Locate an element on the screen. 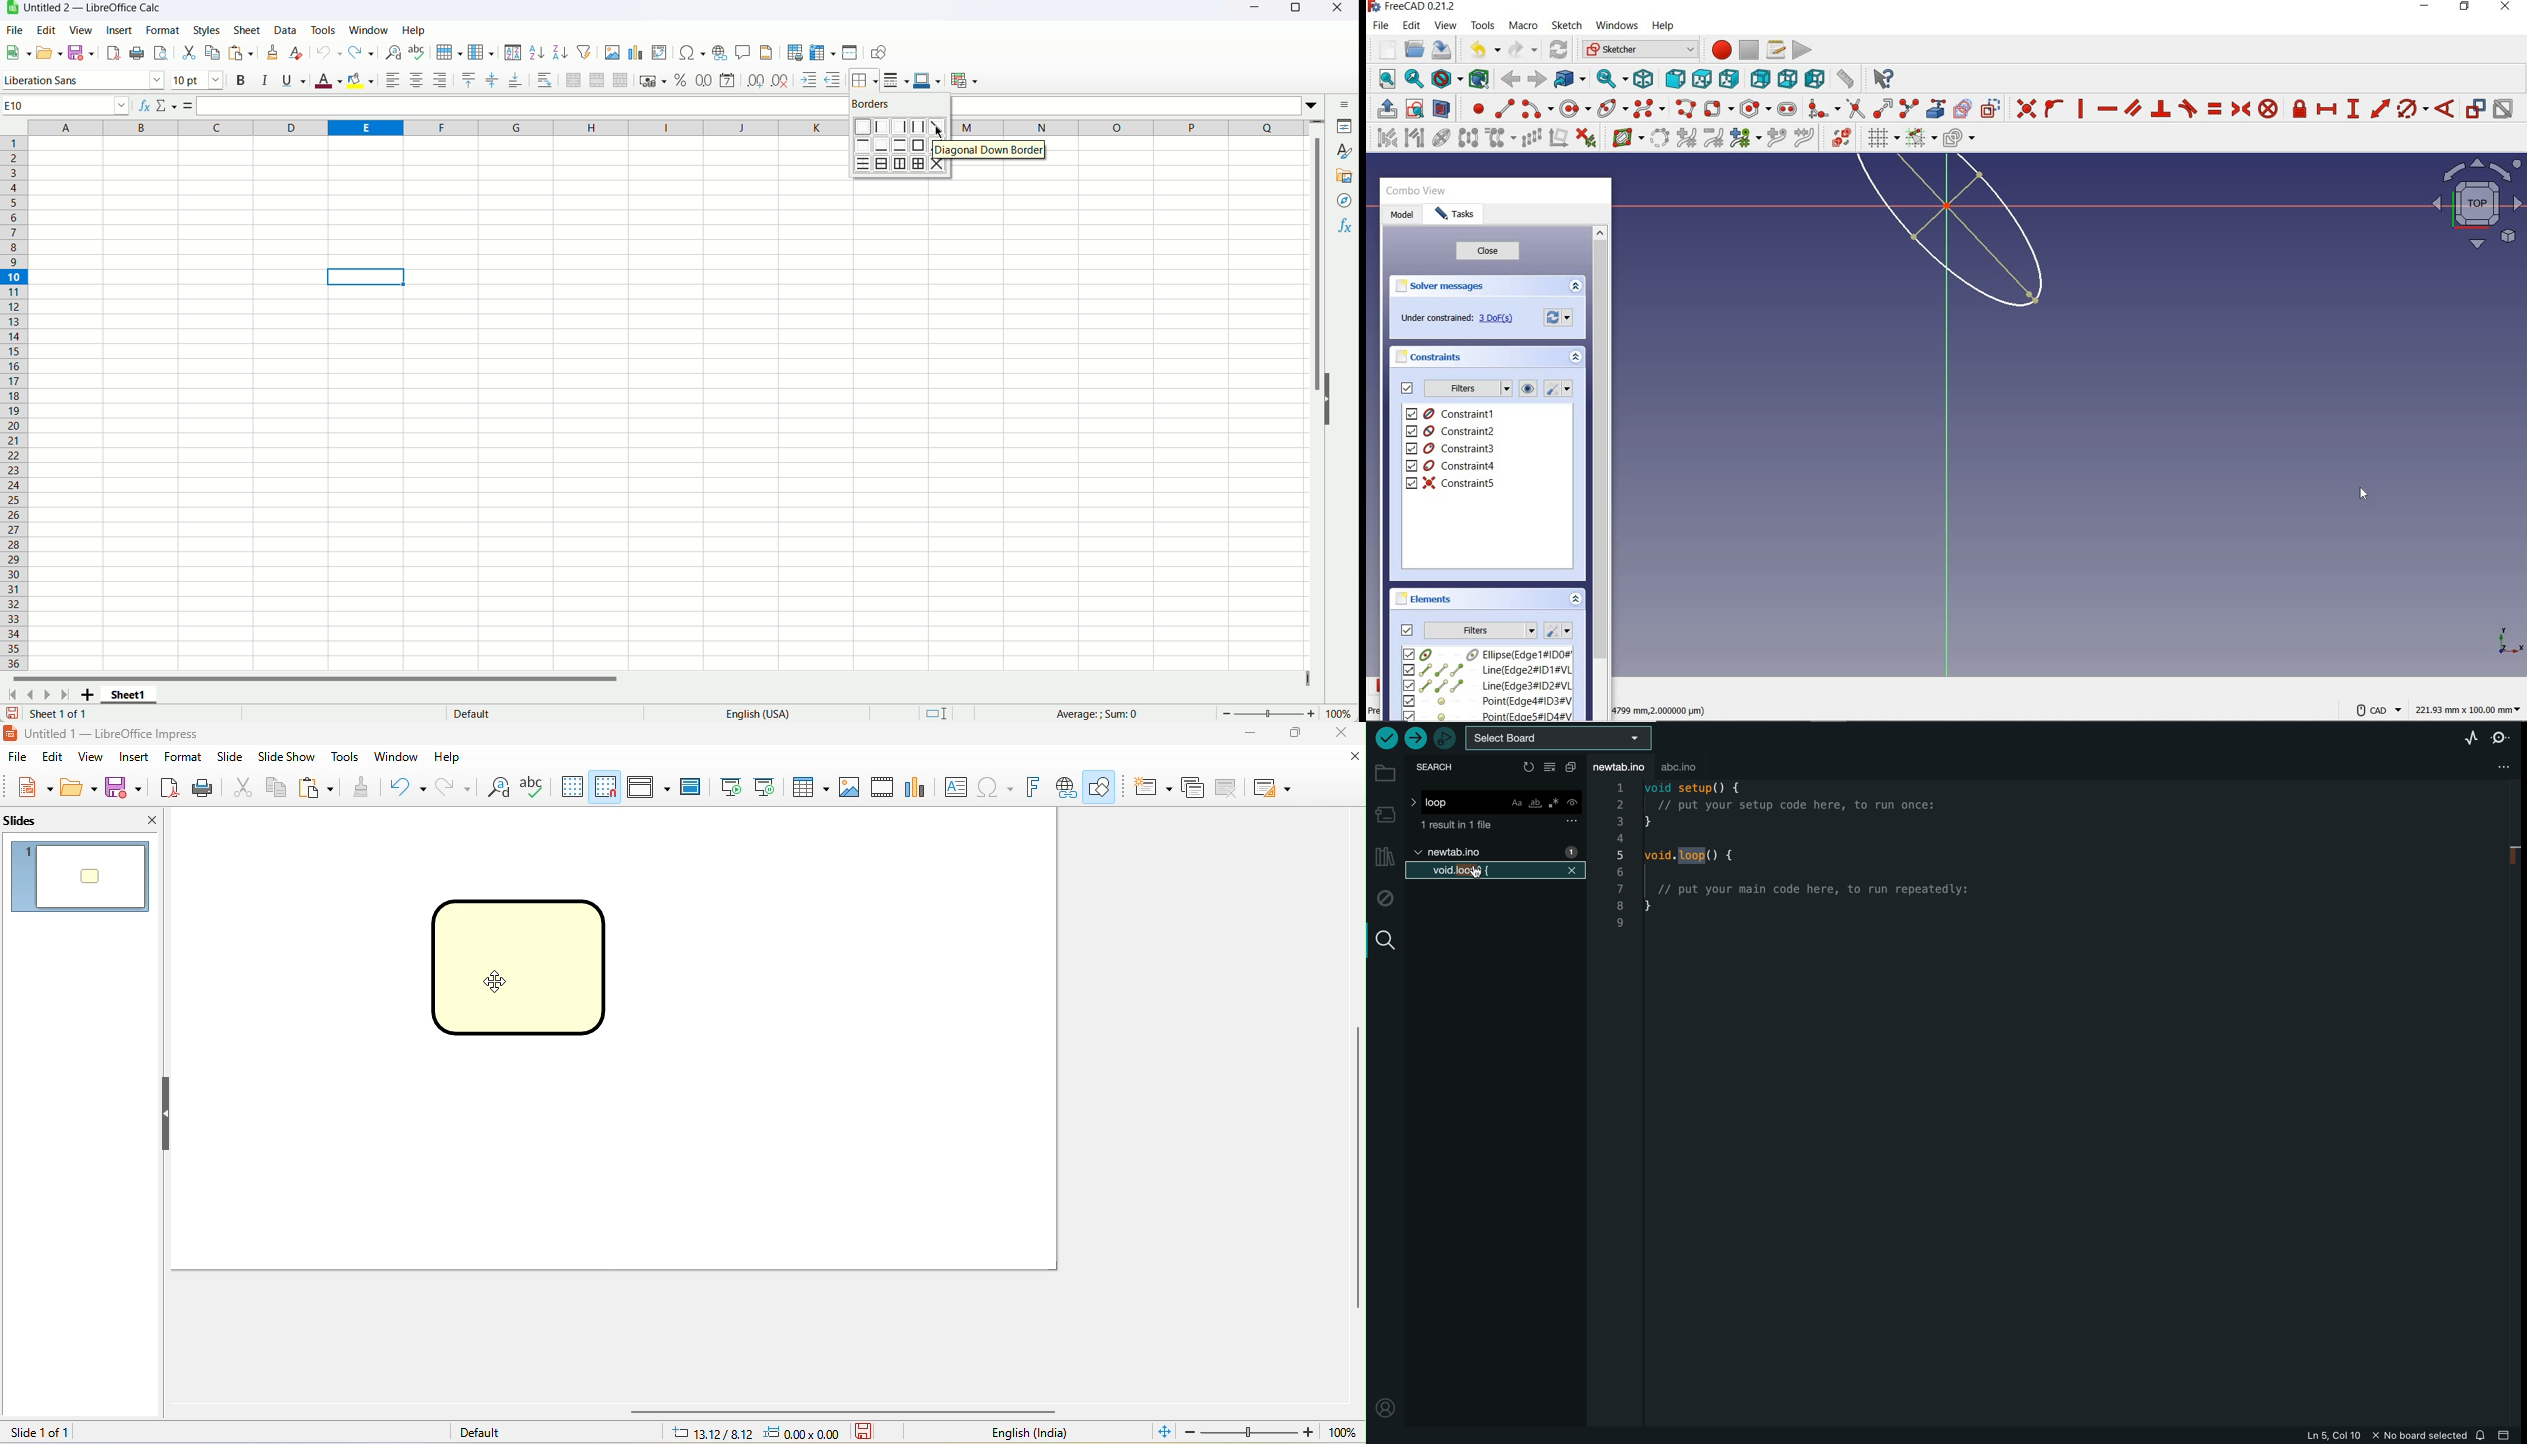 This screenshot has width=2548, height=1456. fx is located at coordinates (145, 103).